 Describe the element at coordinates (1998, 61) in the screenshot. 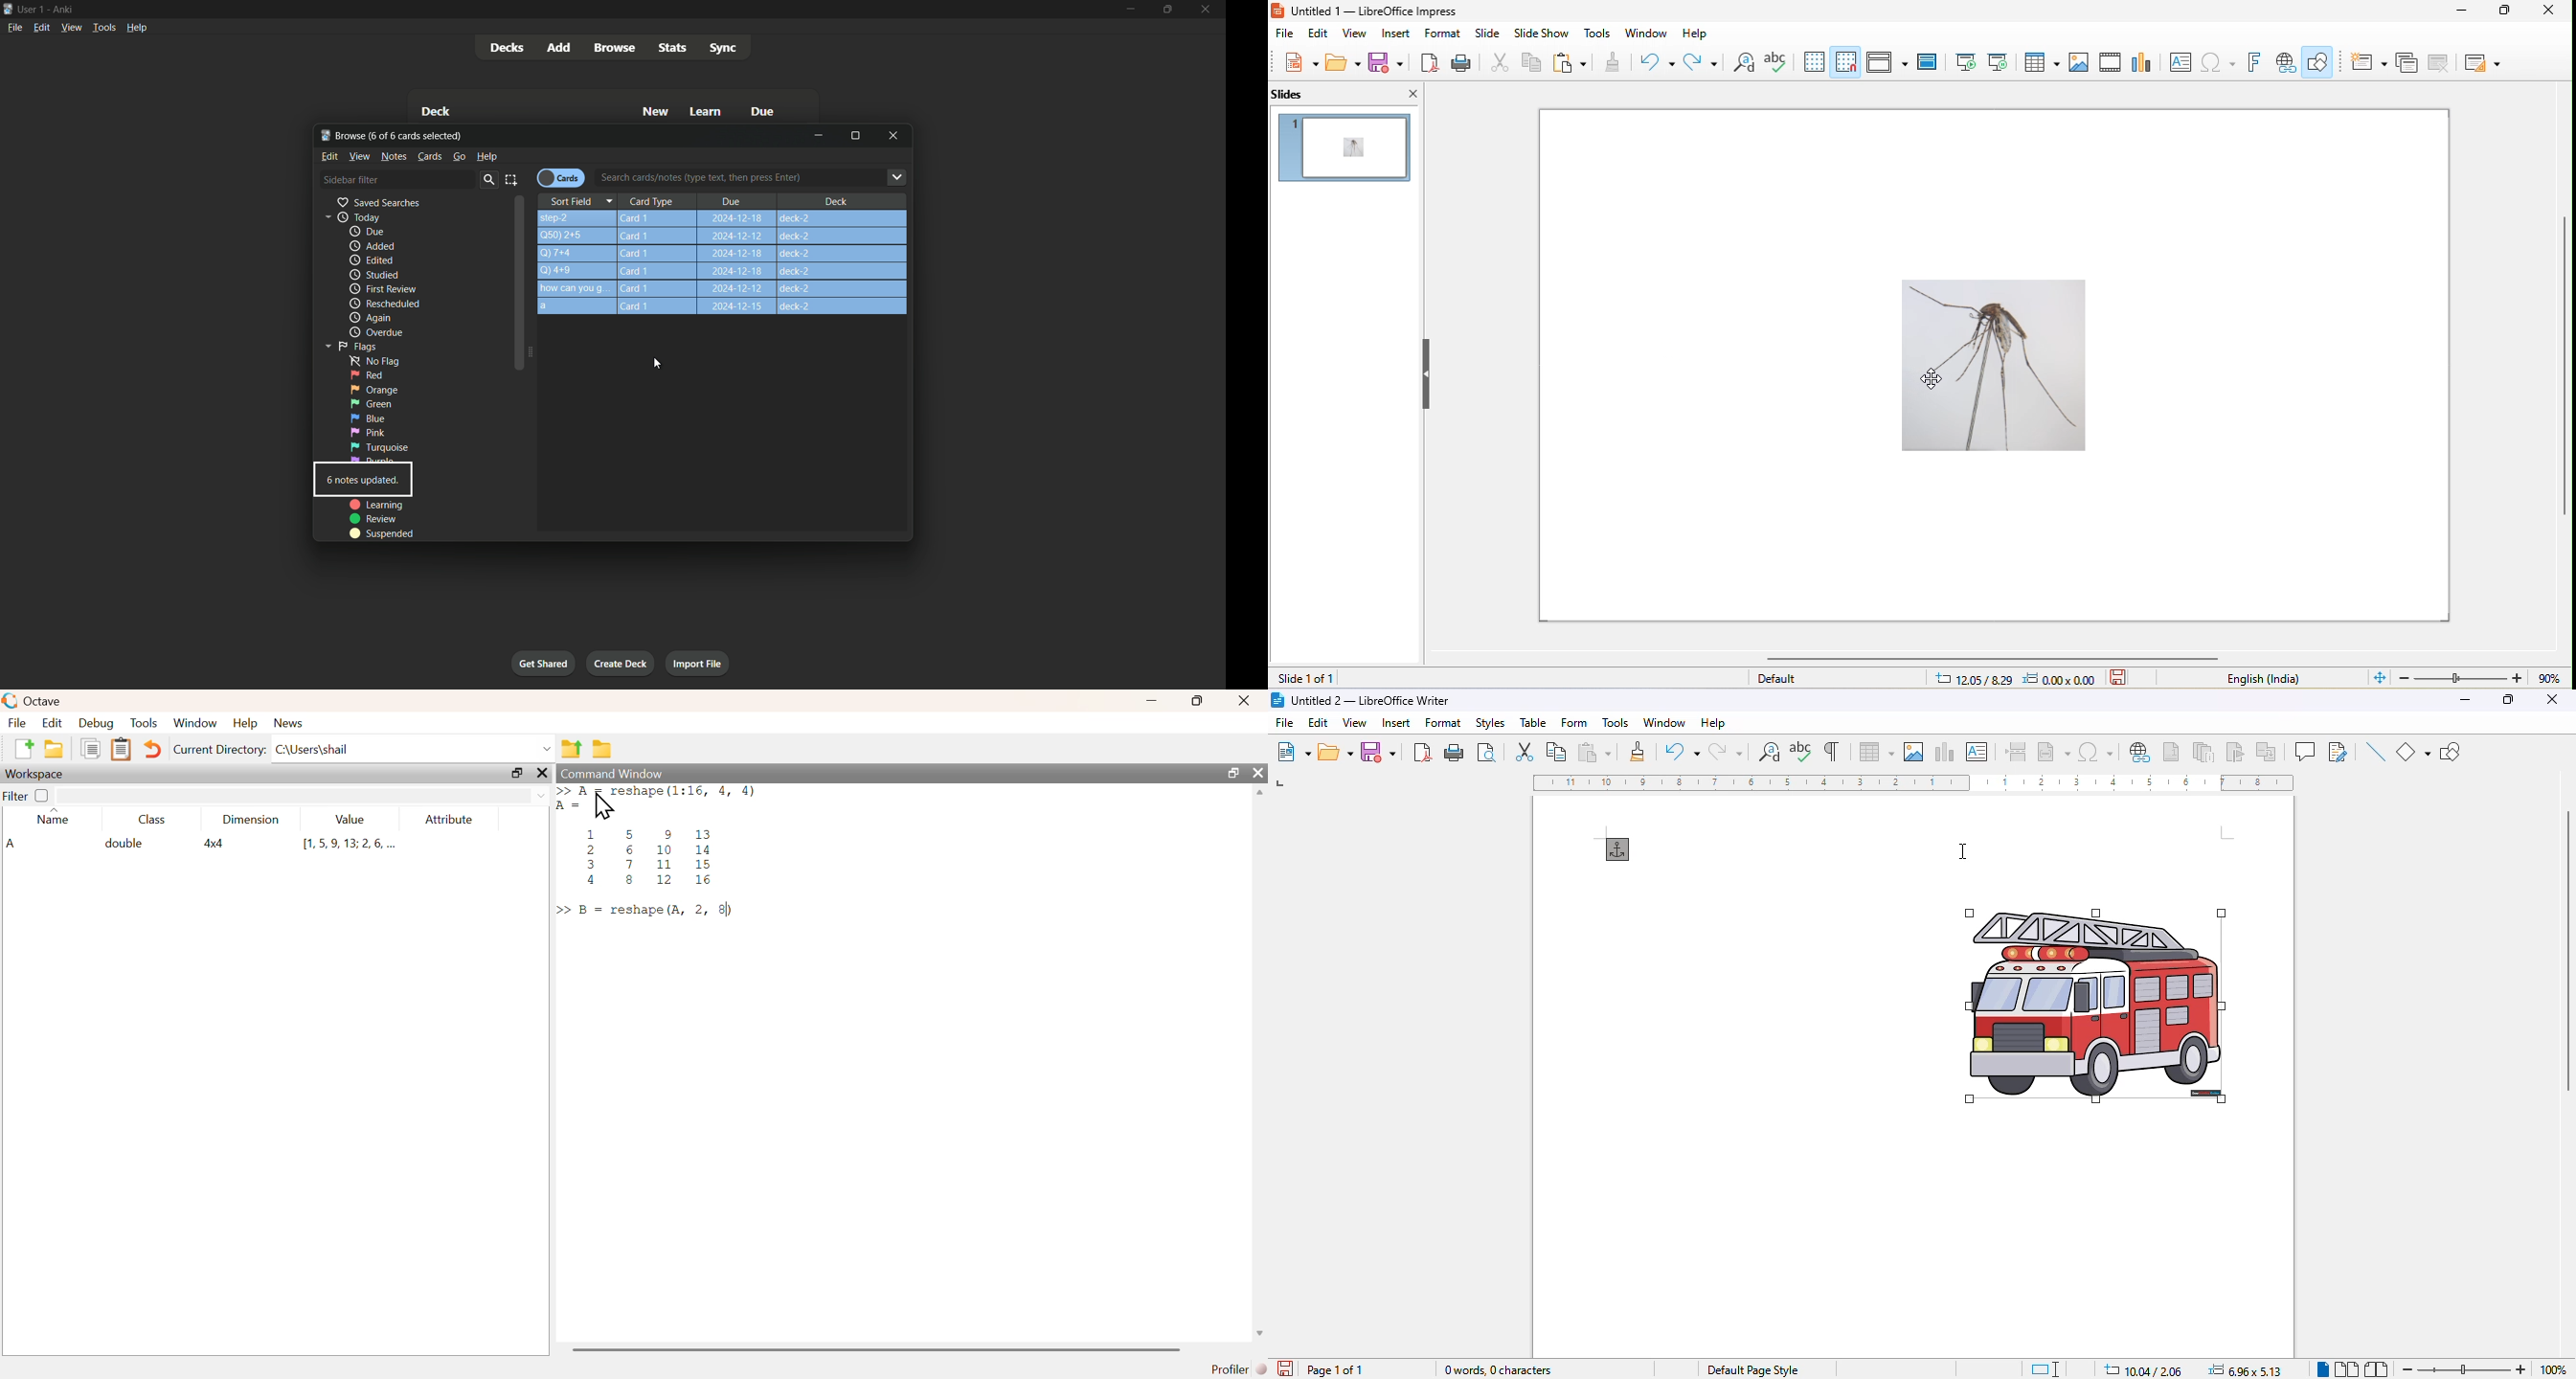

I see `start from current` at that location.